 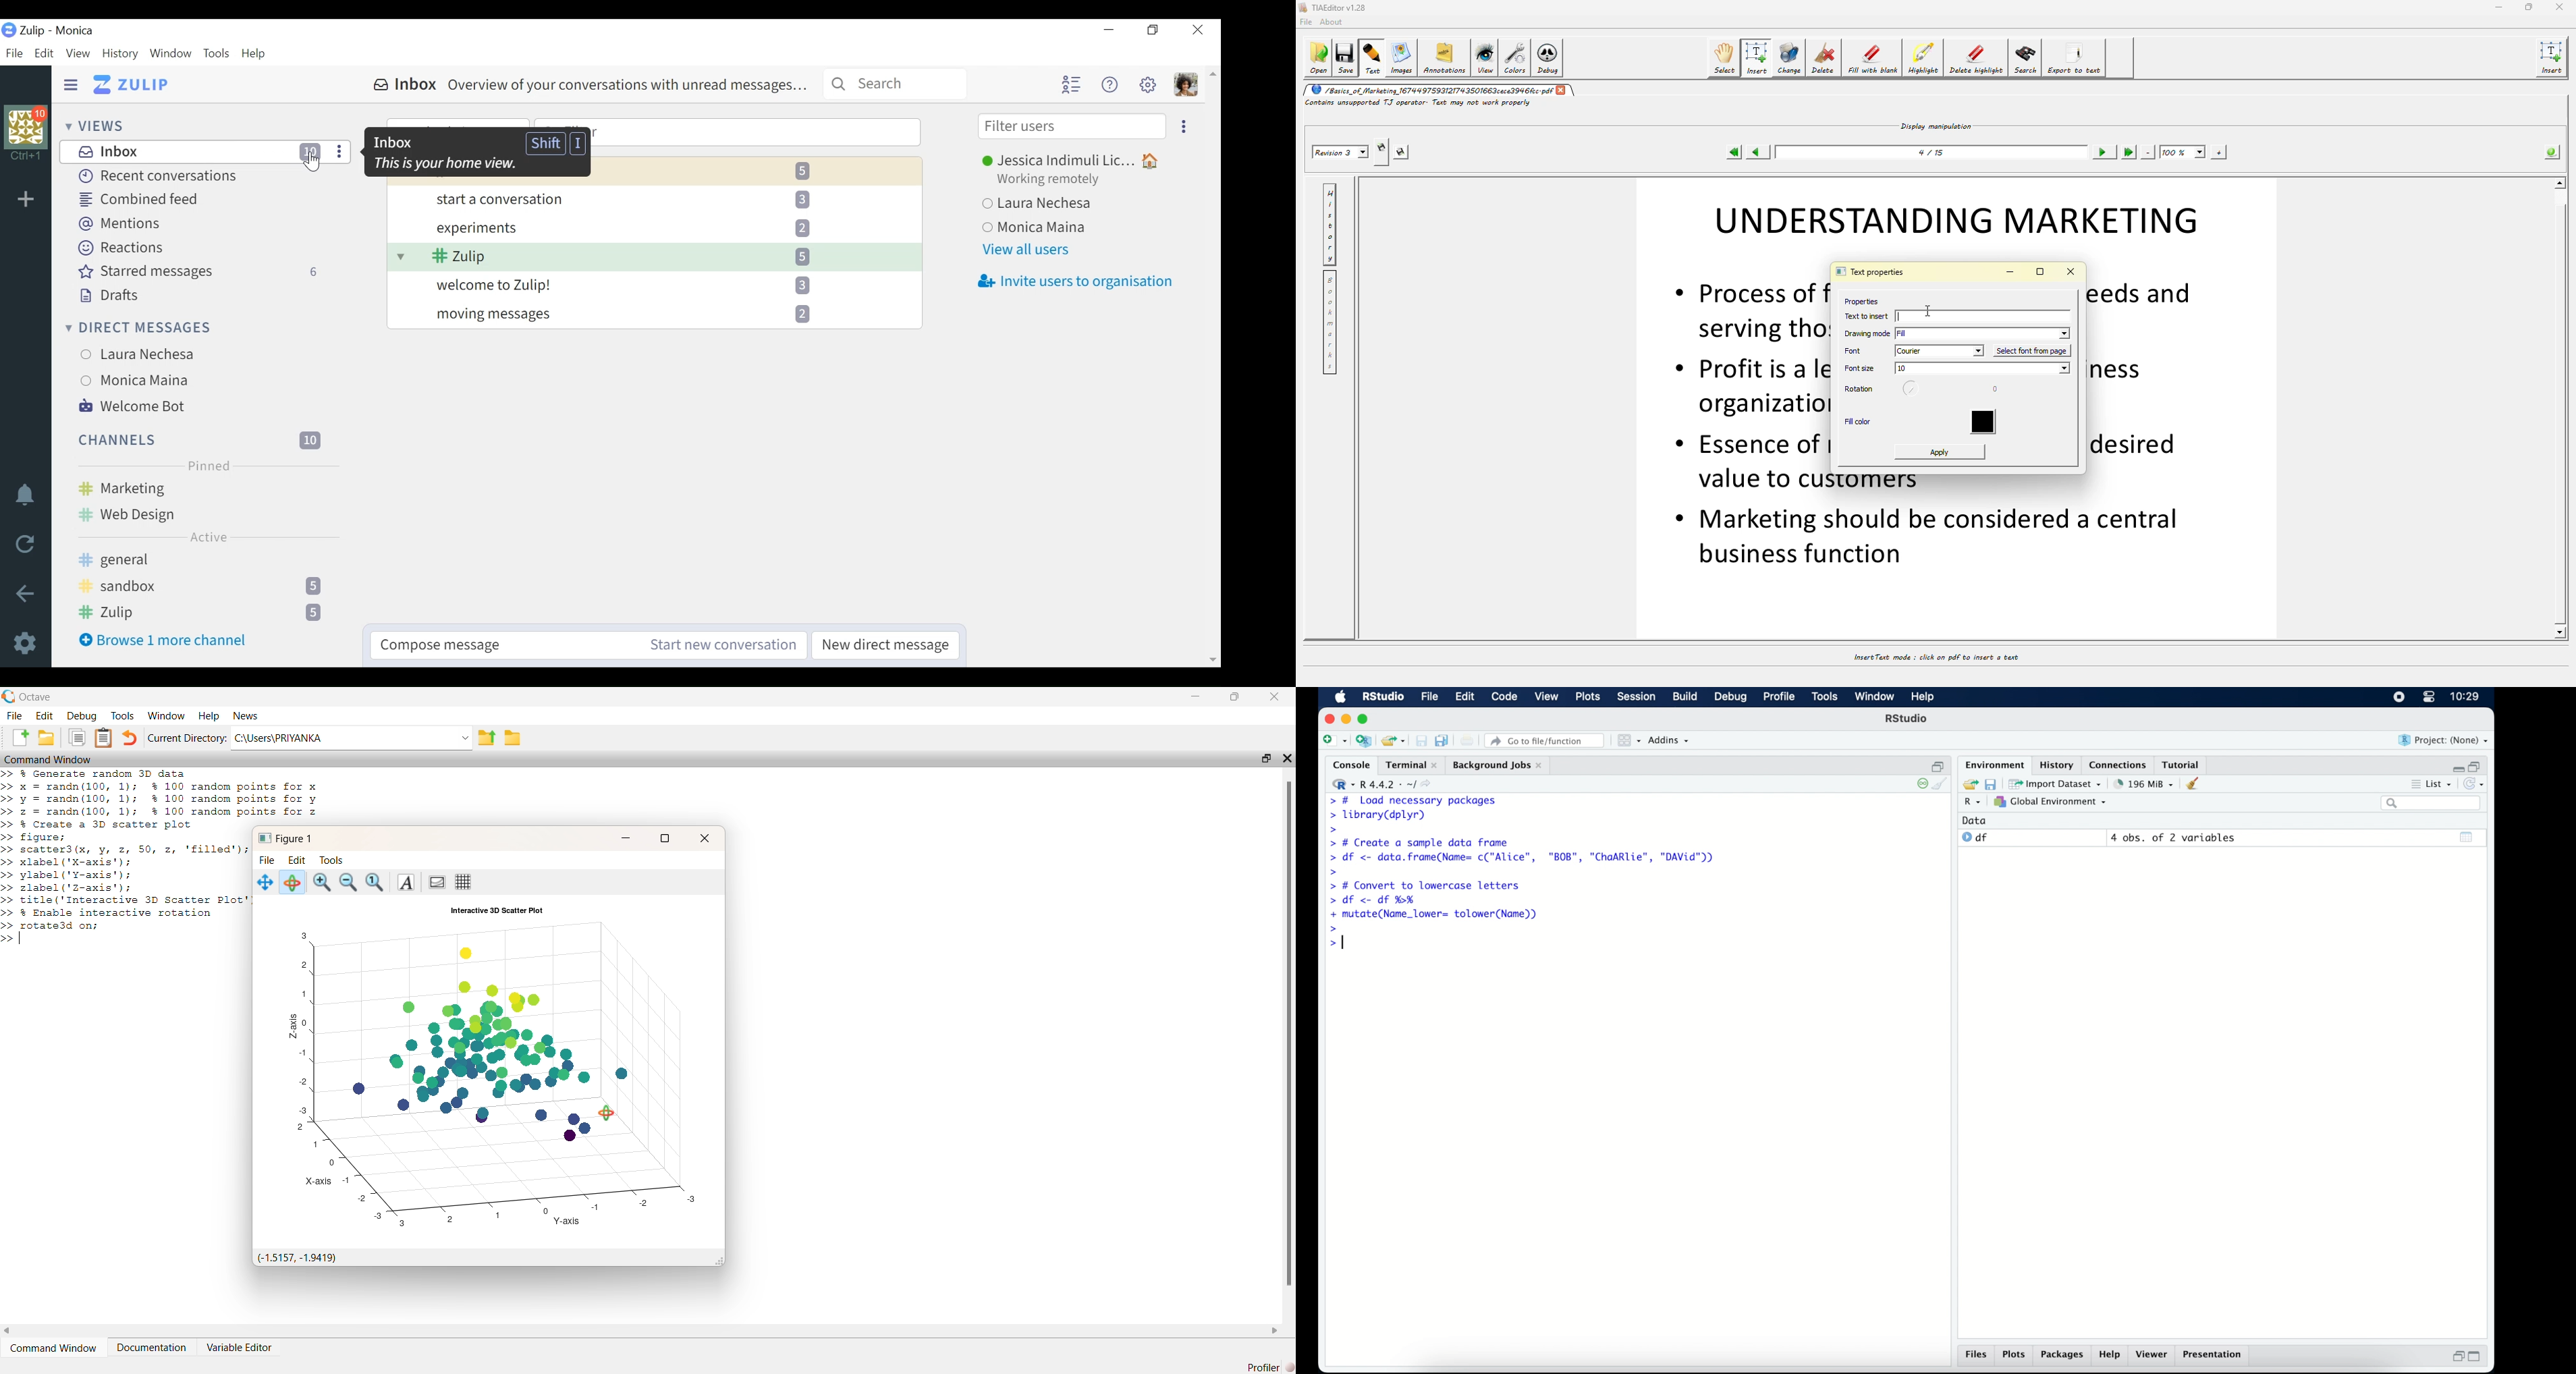 I want to click on zoom out, so click(x=350, y=883).